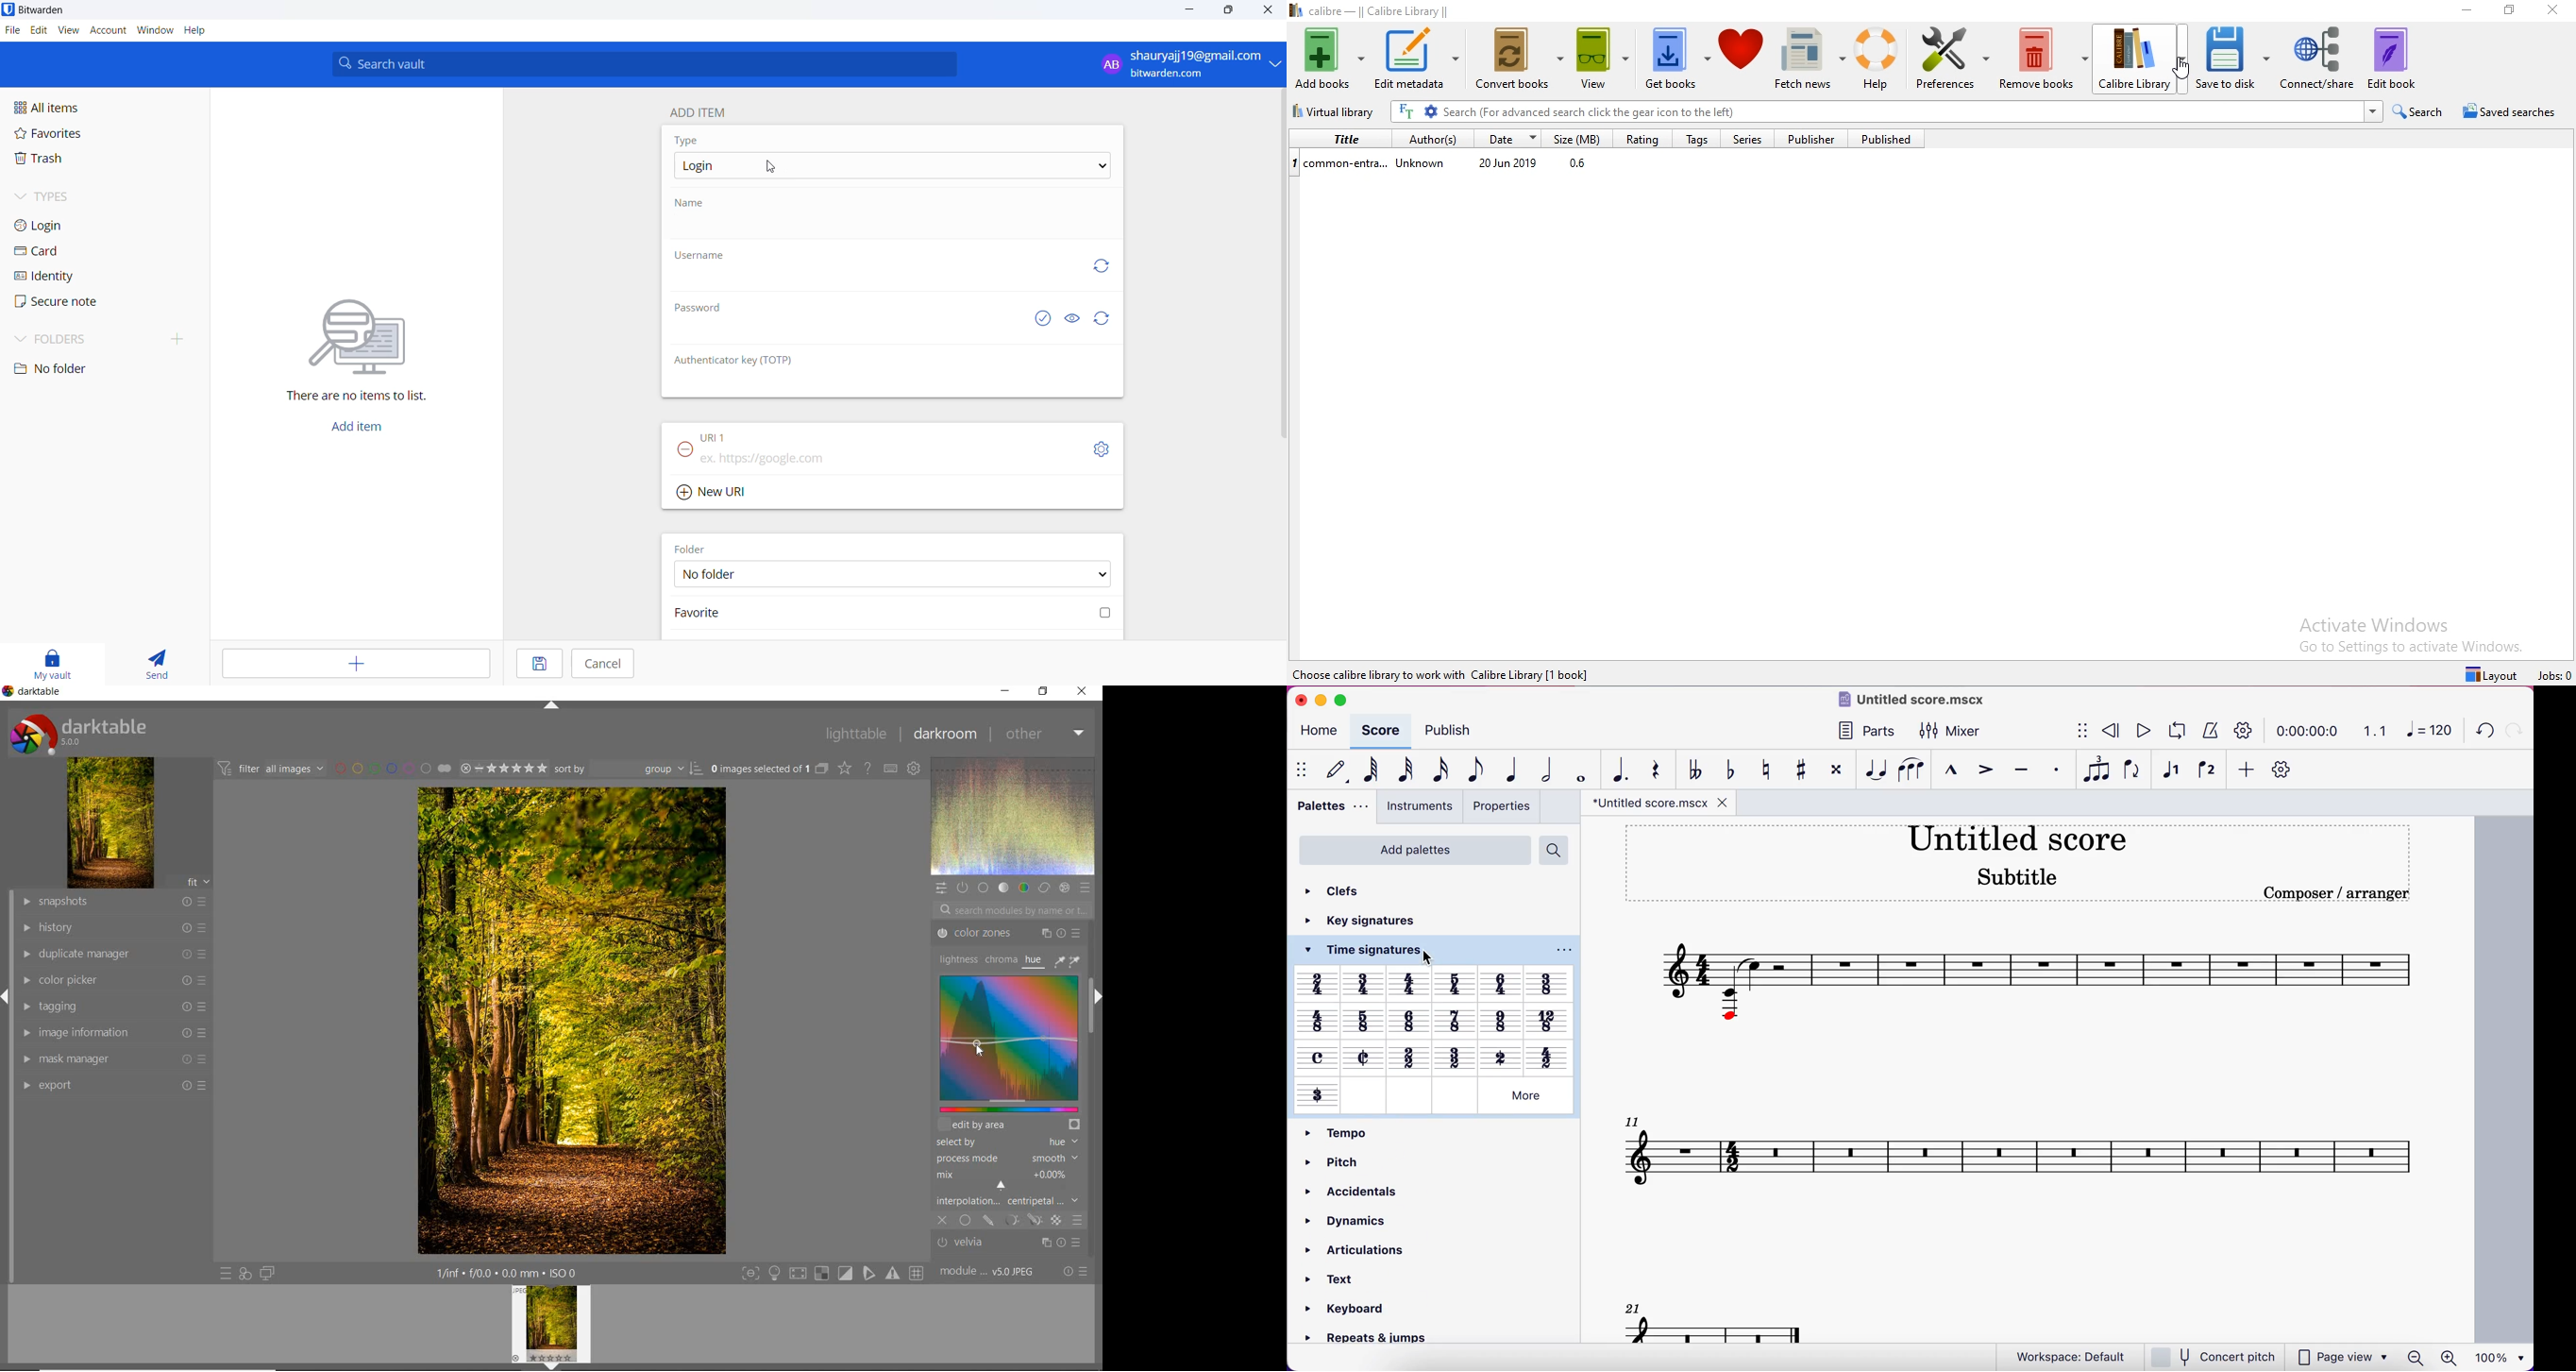 This screenshot has height=1372, width=2576. I want to click on process mode, so click(1011, 1158).